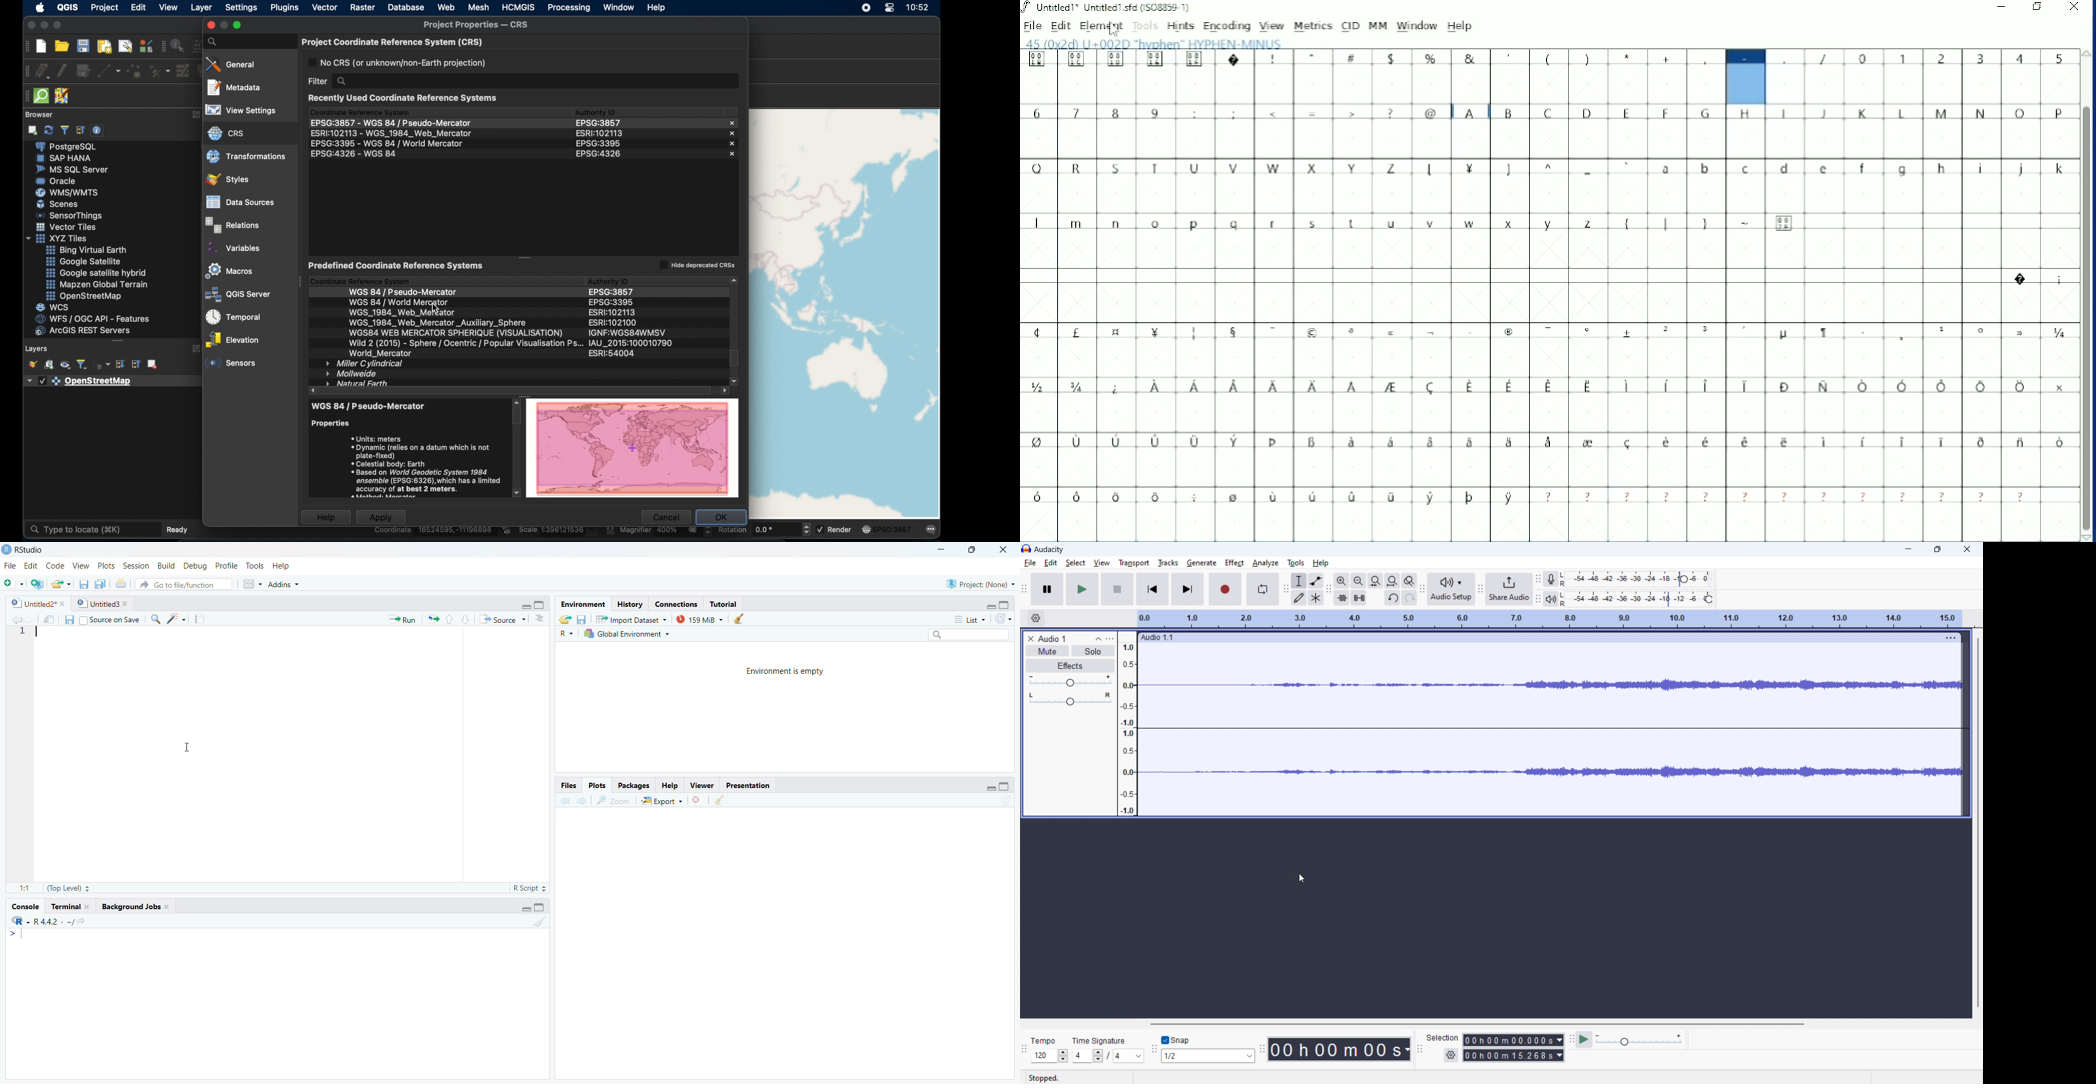  Describe the element at coordinates (527, 605) in the screenshot. I see `Minimize` at that location.